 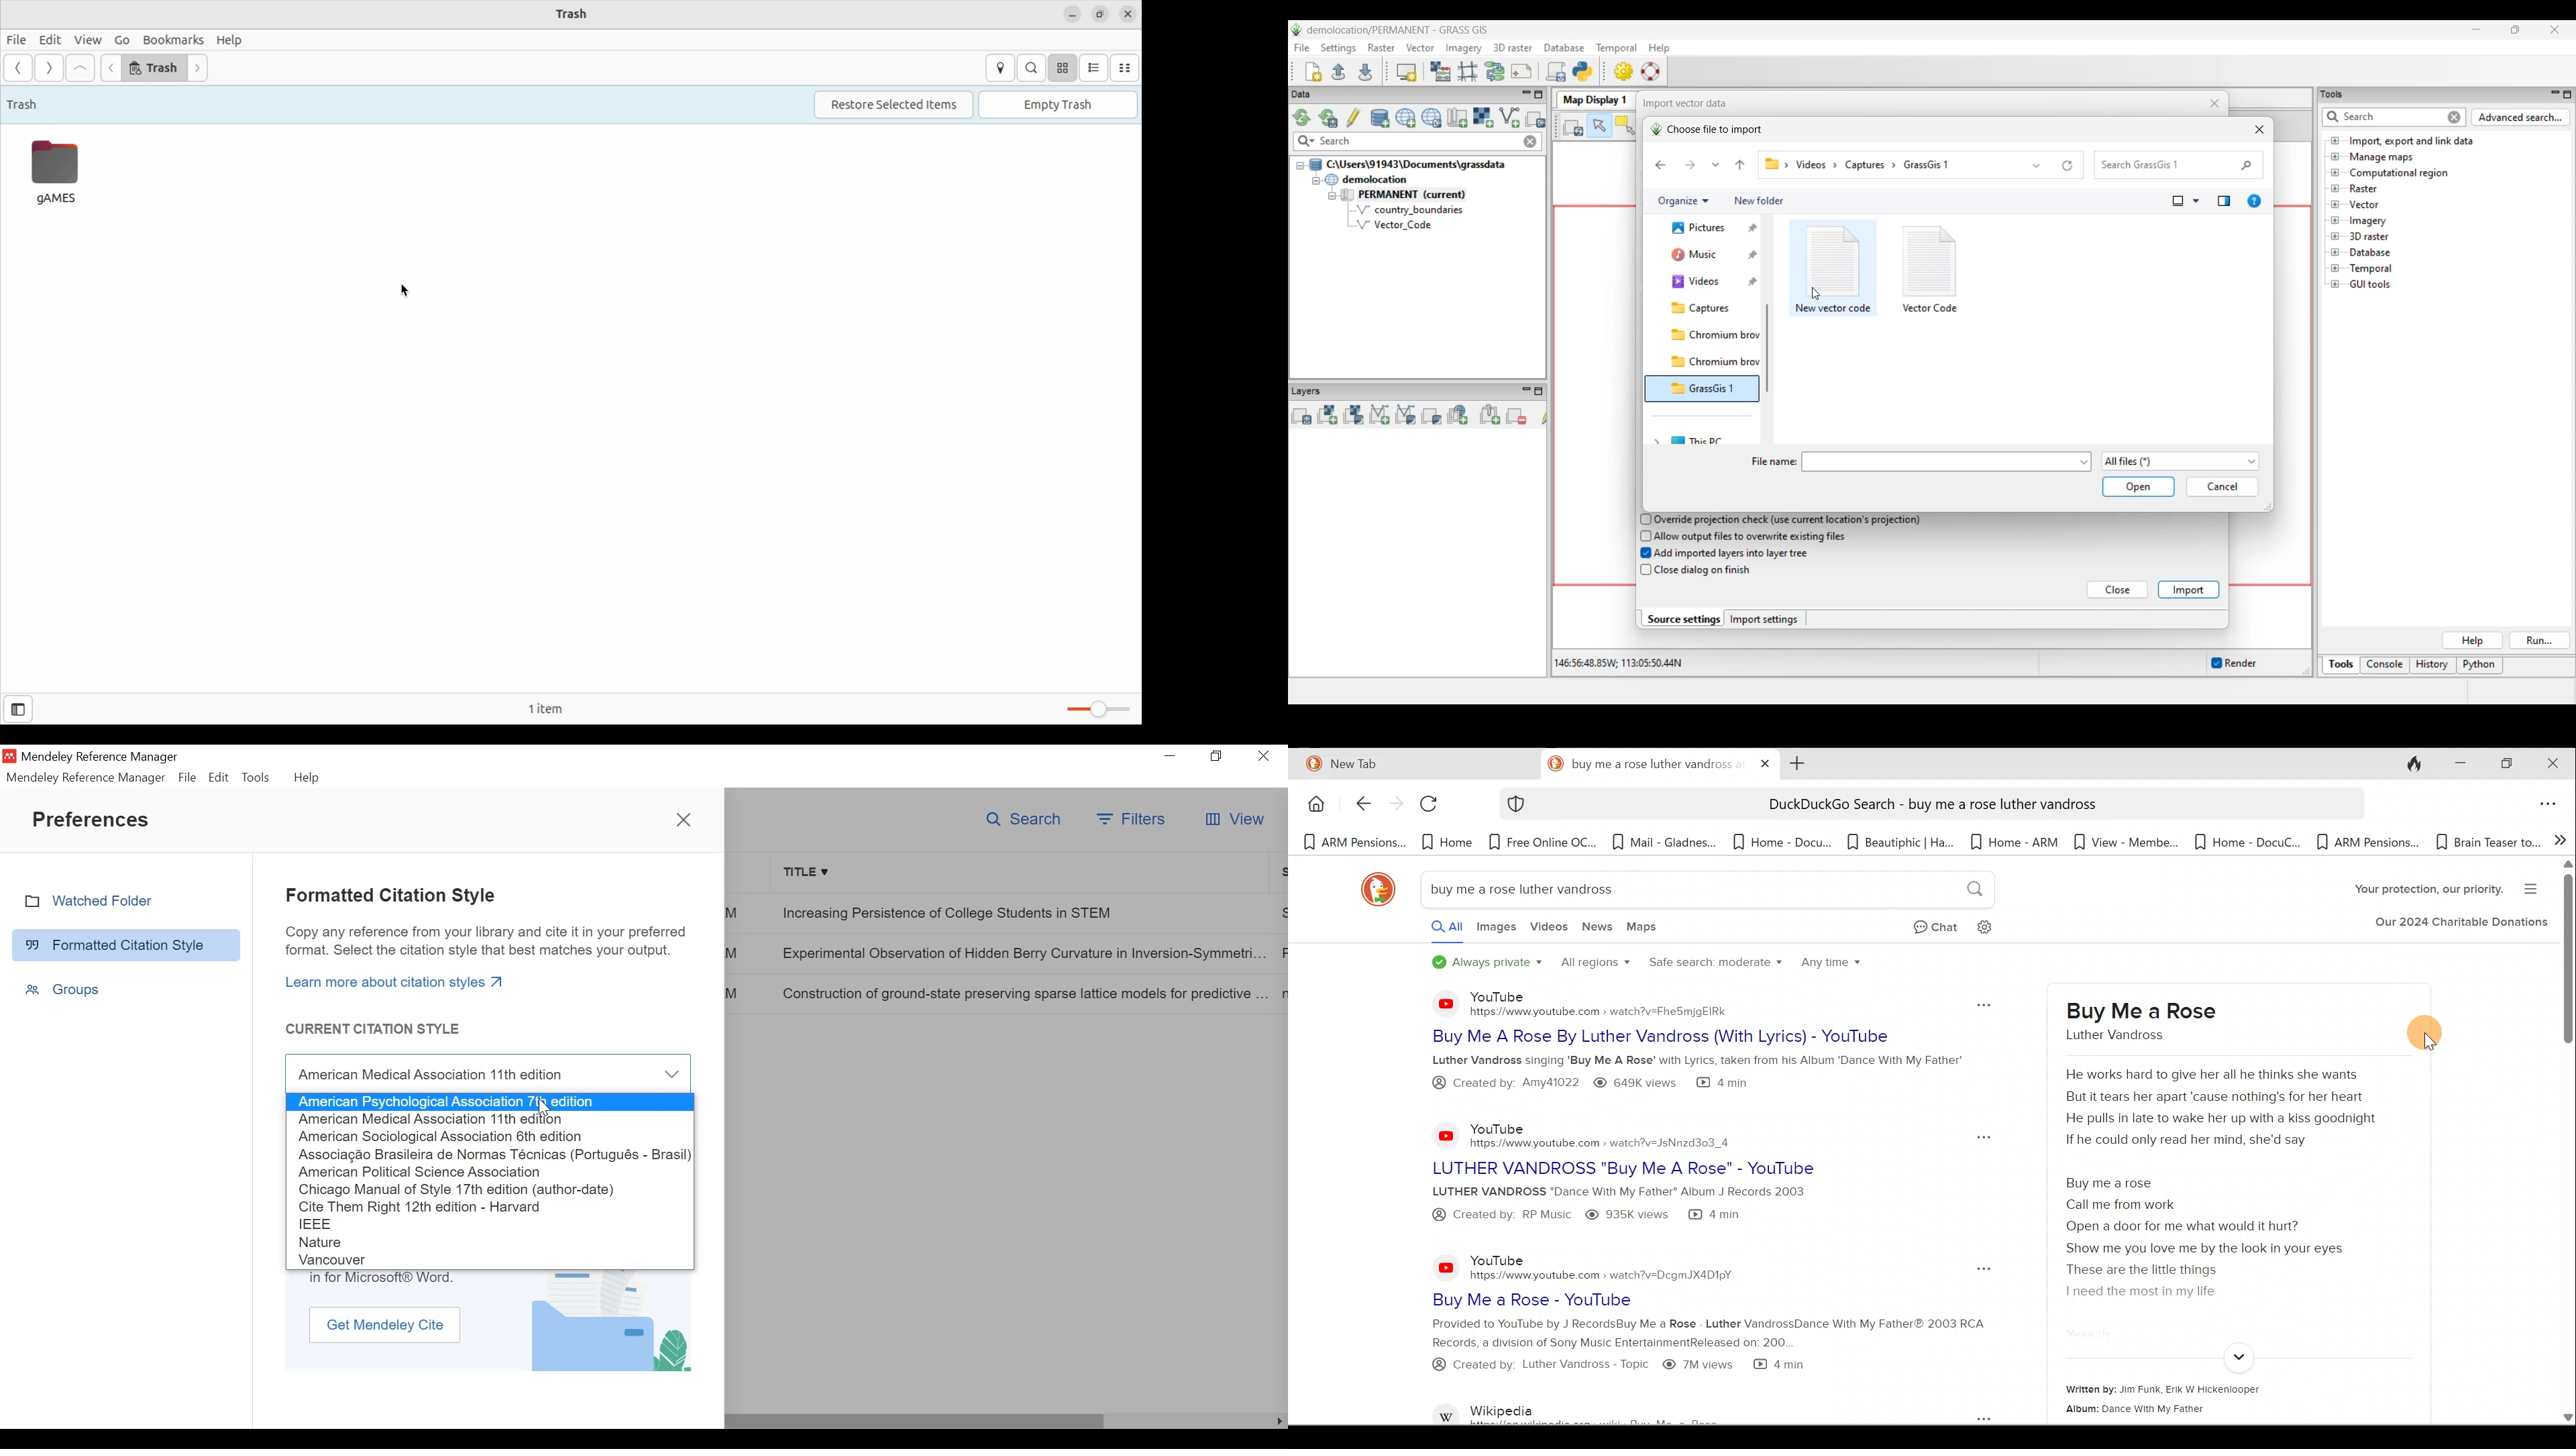 What do you see at coordinates (386, 1326) in the screenshot?
I see `Get Mendeley Cite` at bounding box center [386, 1326].